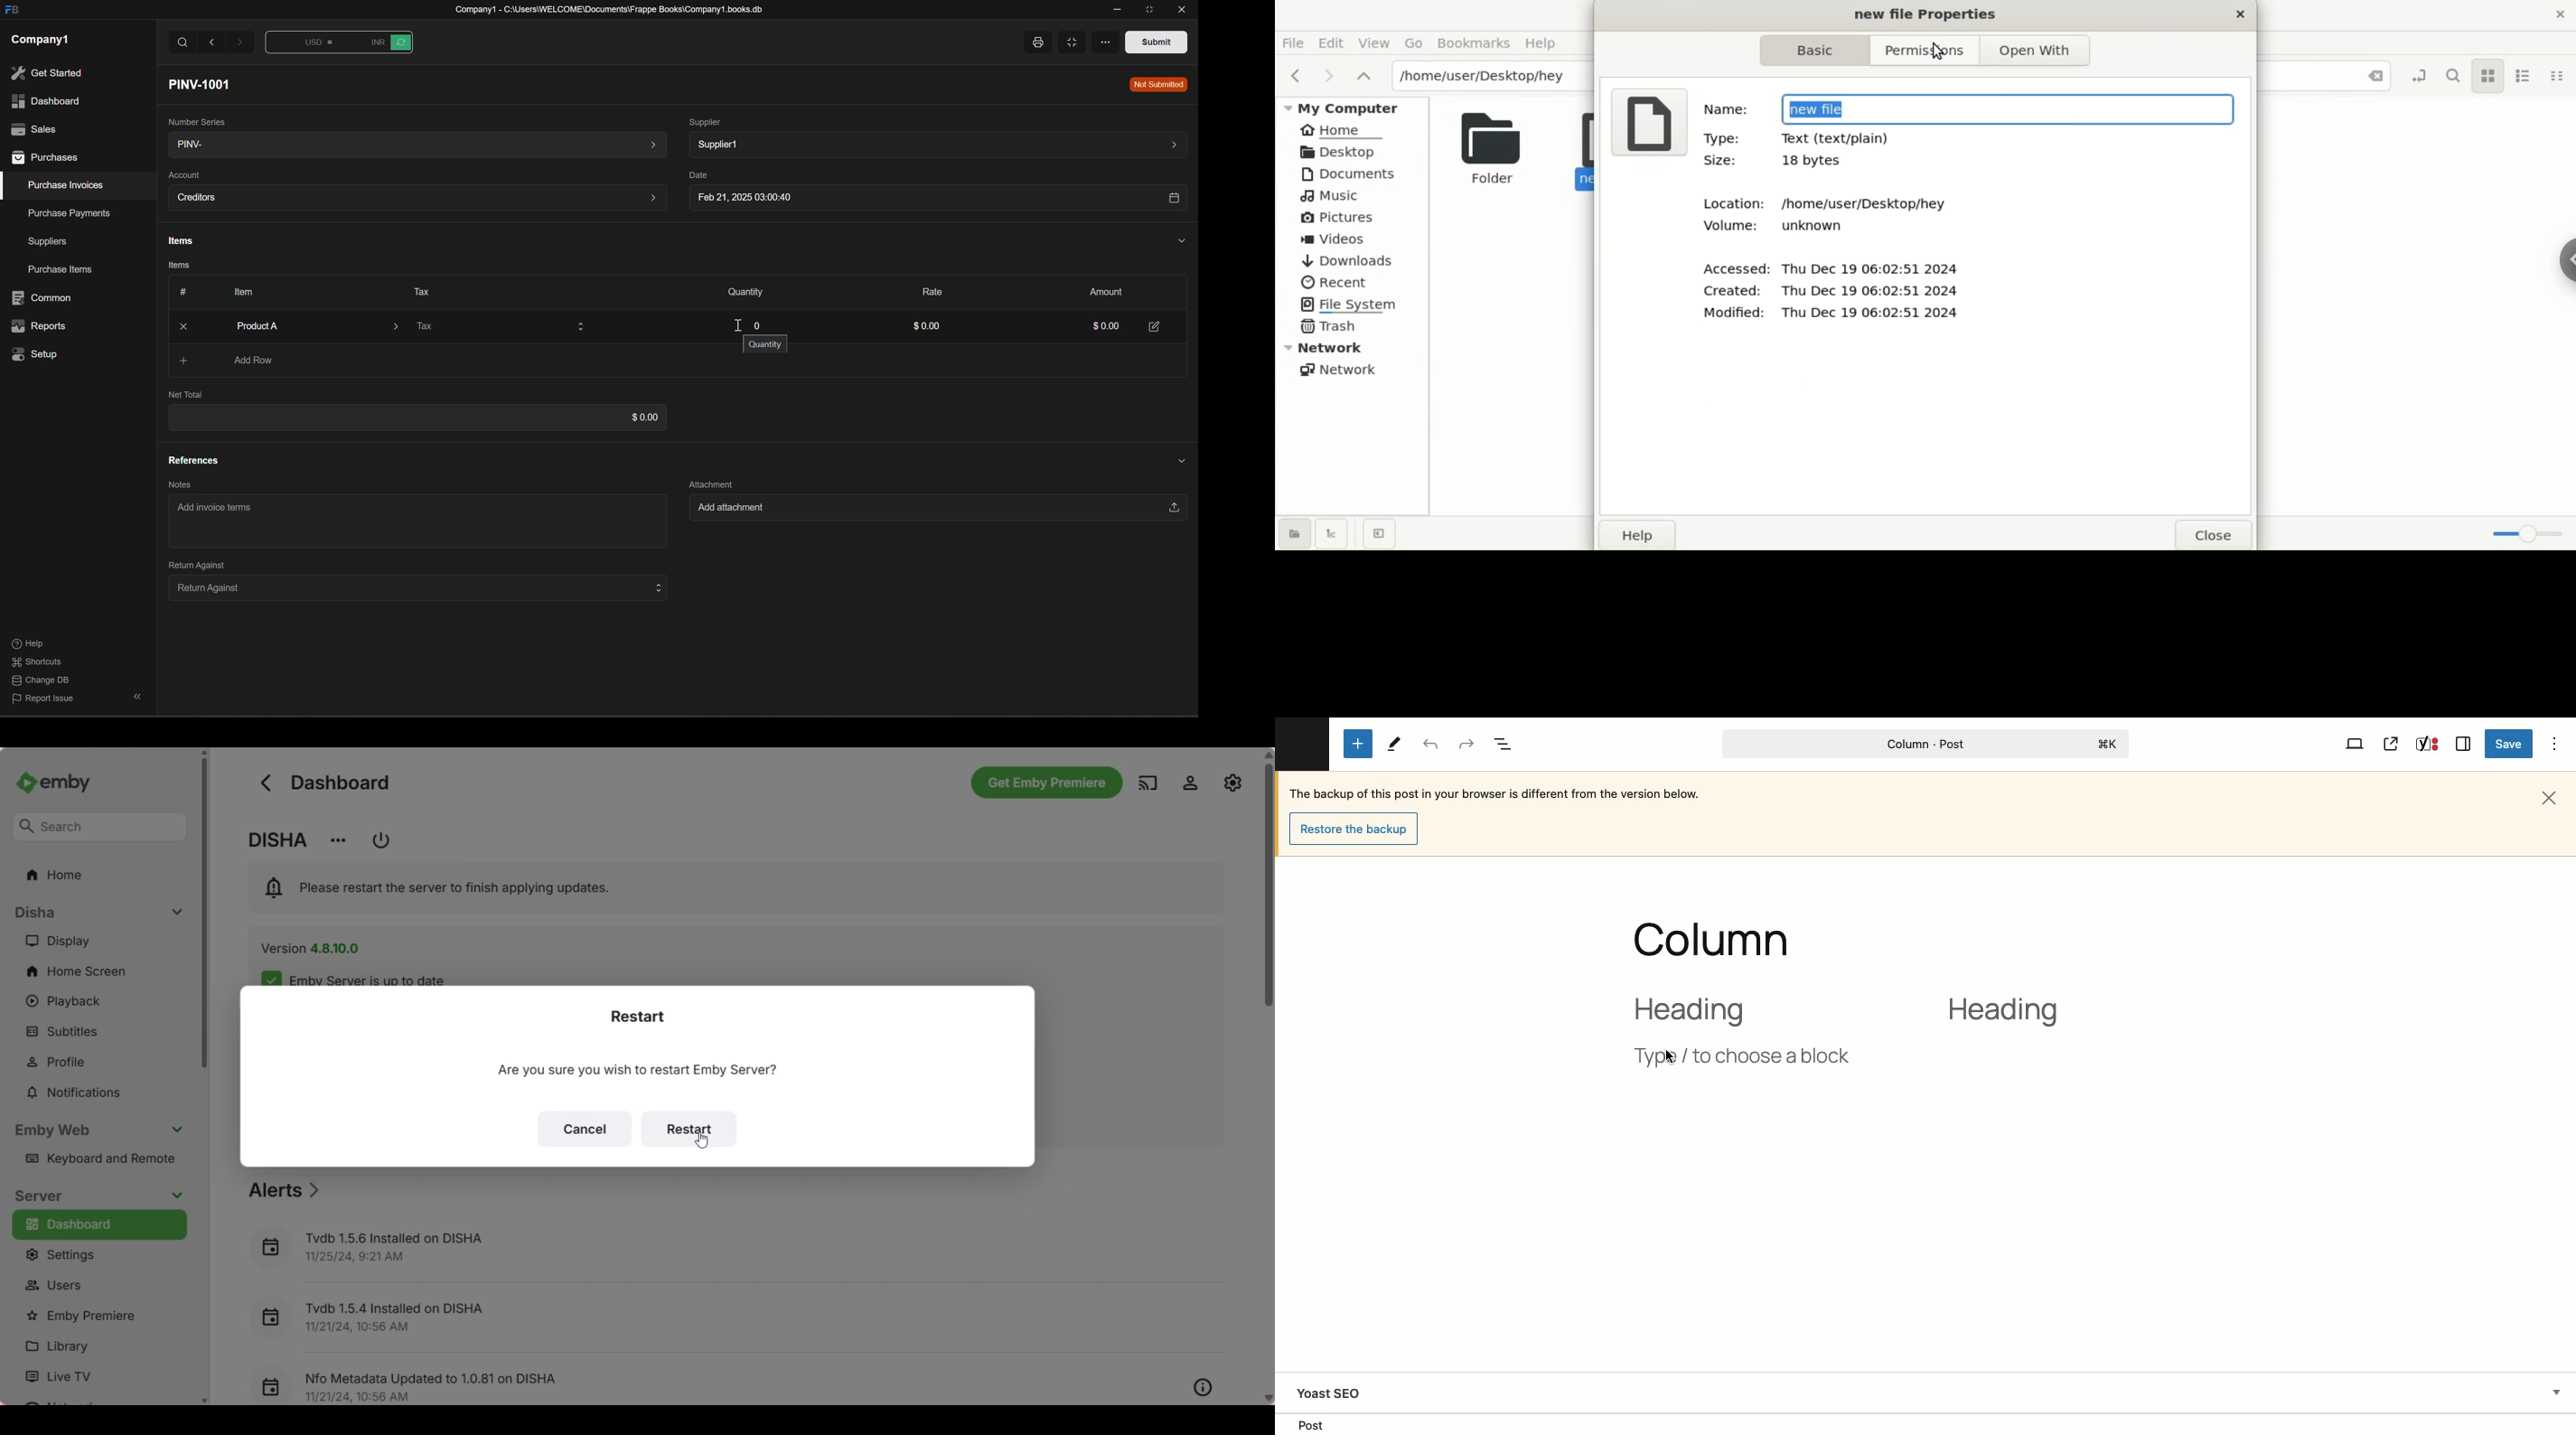  I want to click on purchases, so click(46, 158).